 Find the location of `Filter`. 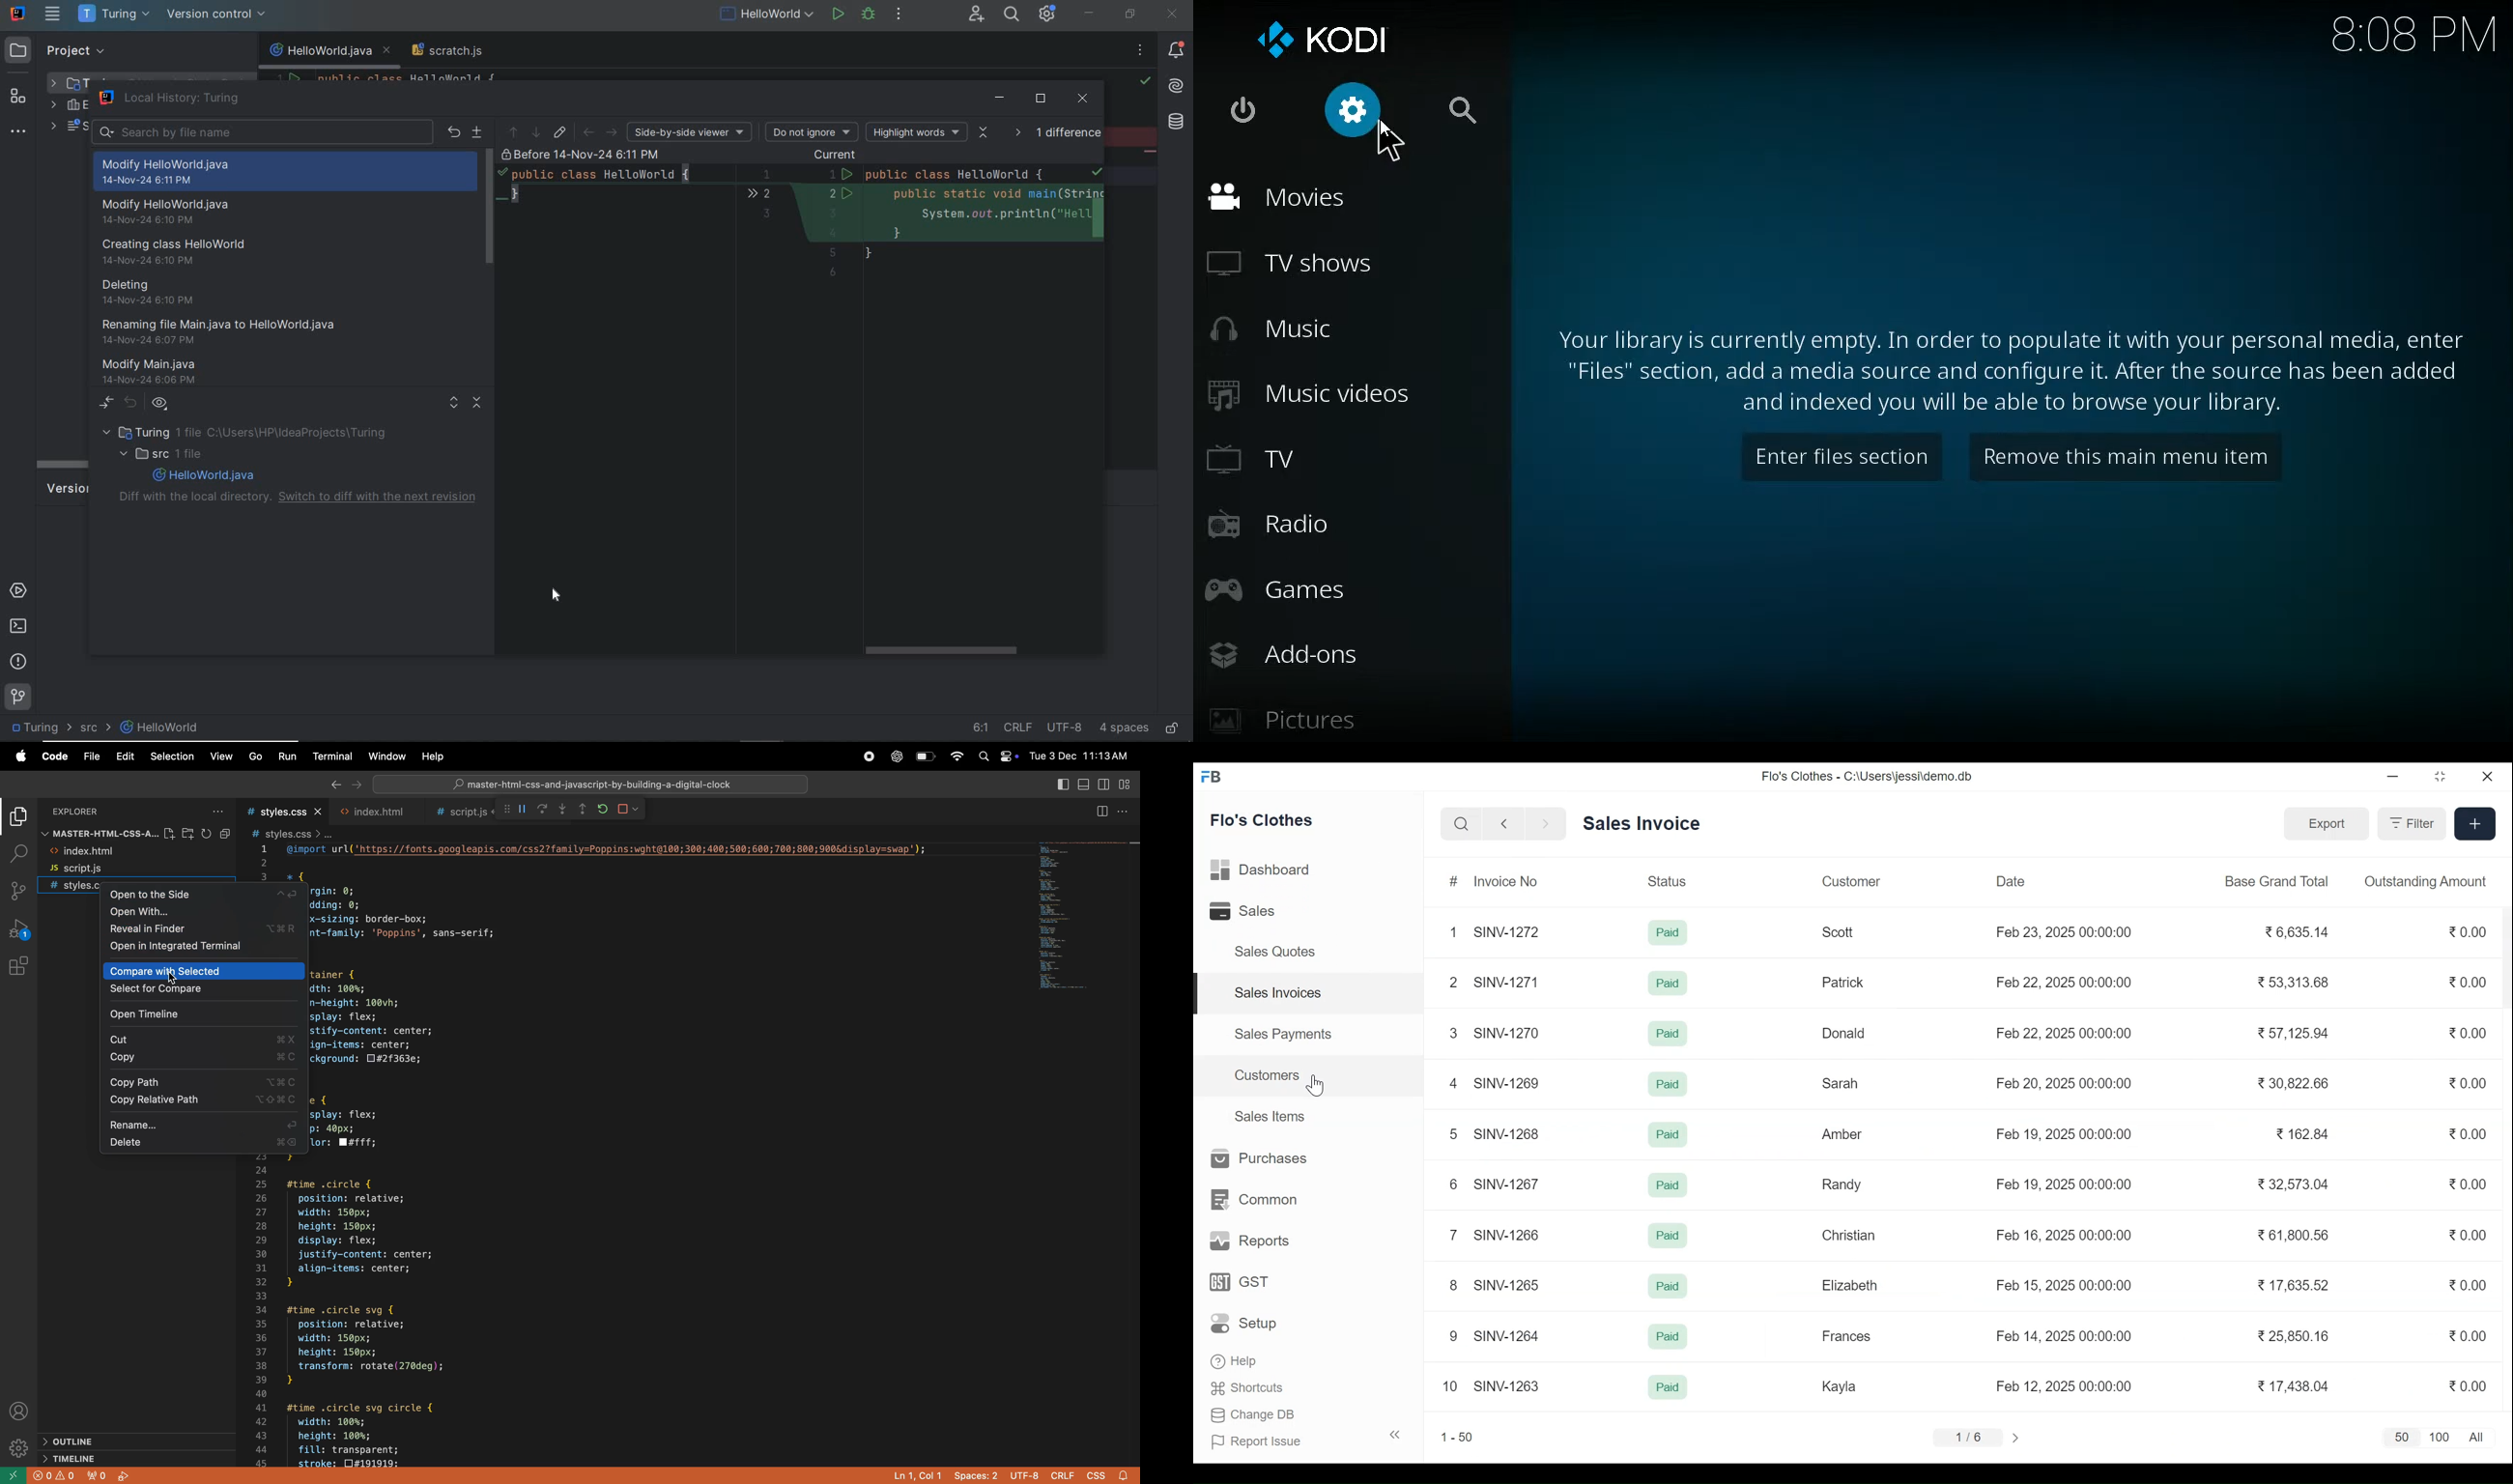

Filter is located at coordinates (2411, 825).